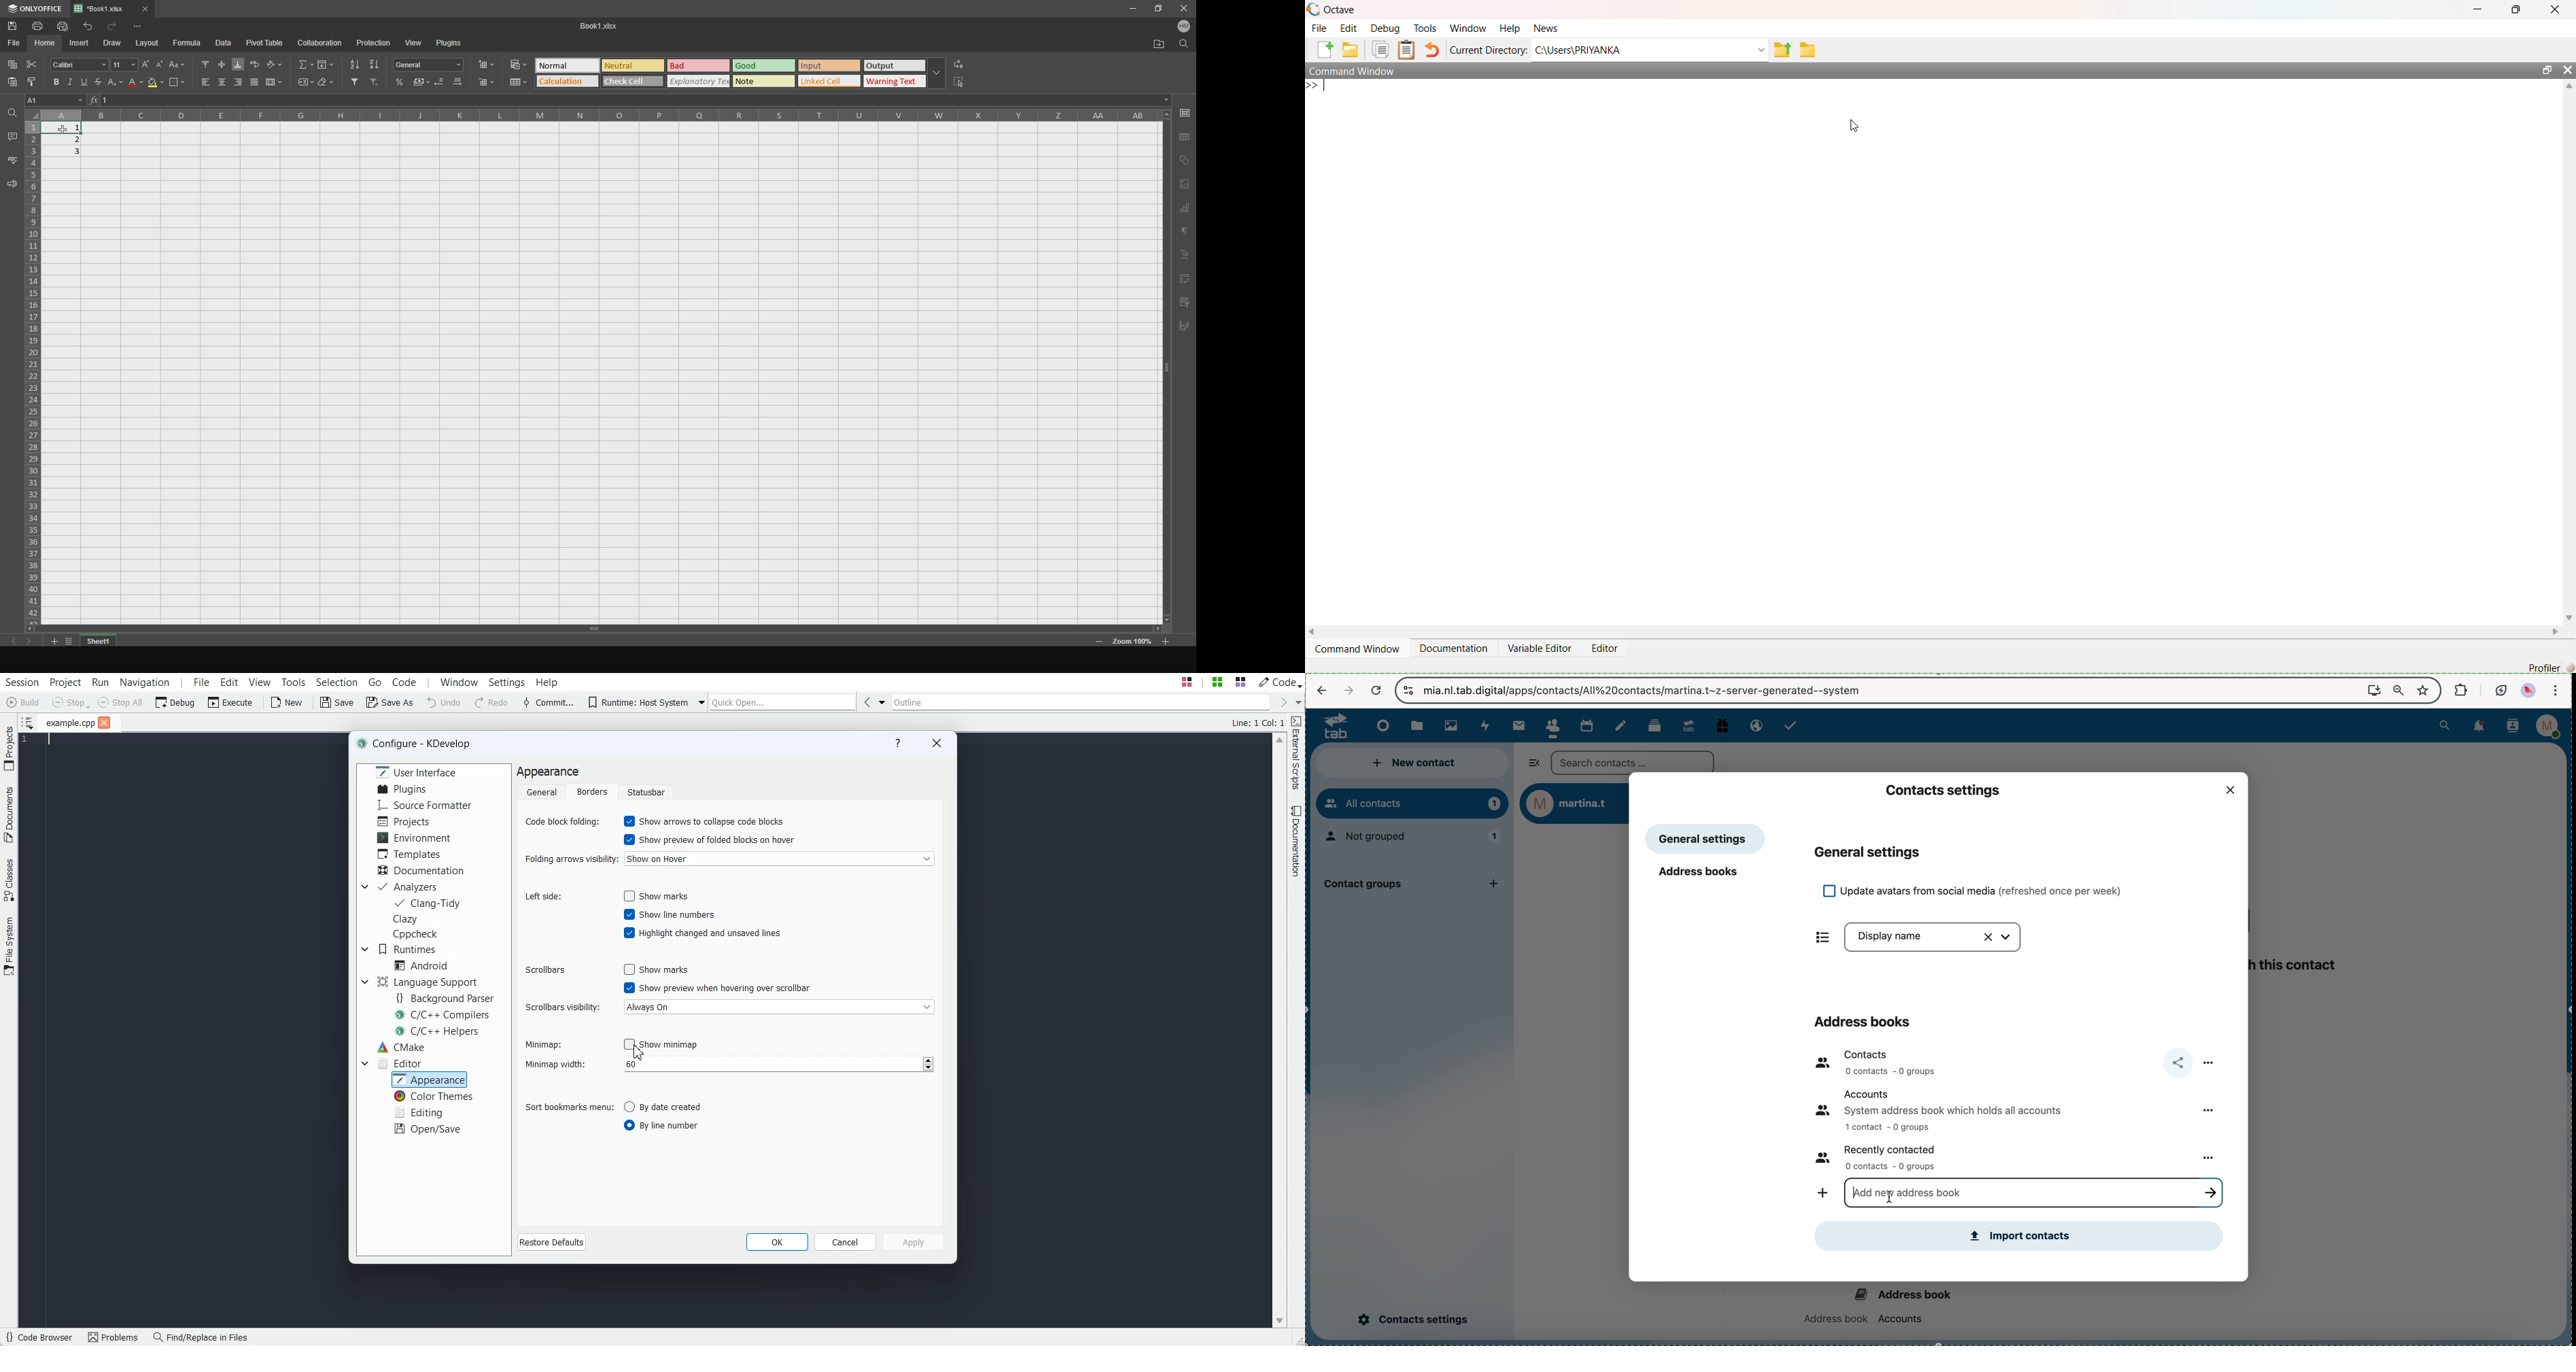  What do you see at coordinates (778, 1241) in the screenshot?
I see `OK` at bounding box center [778, 1241].